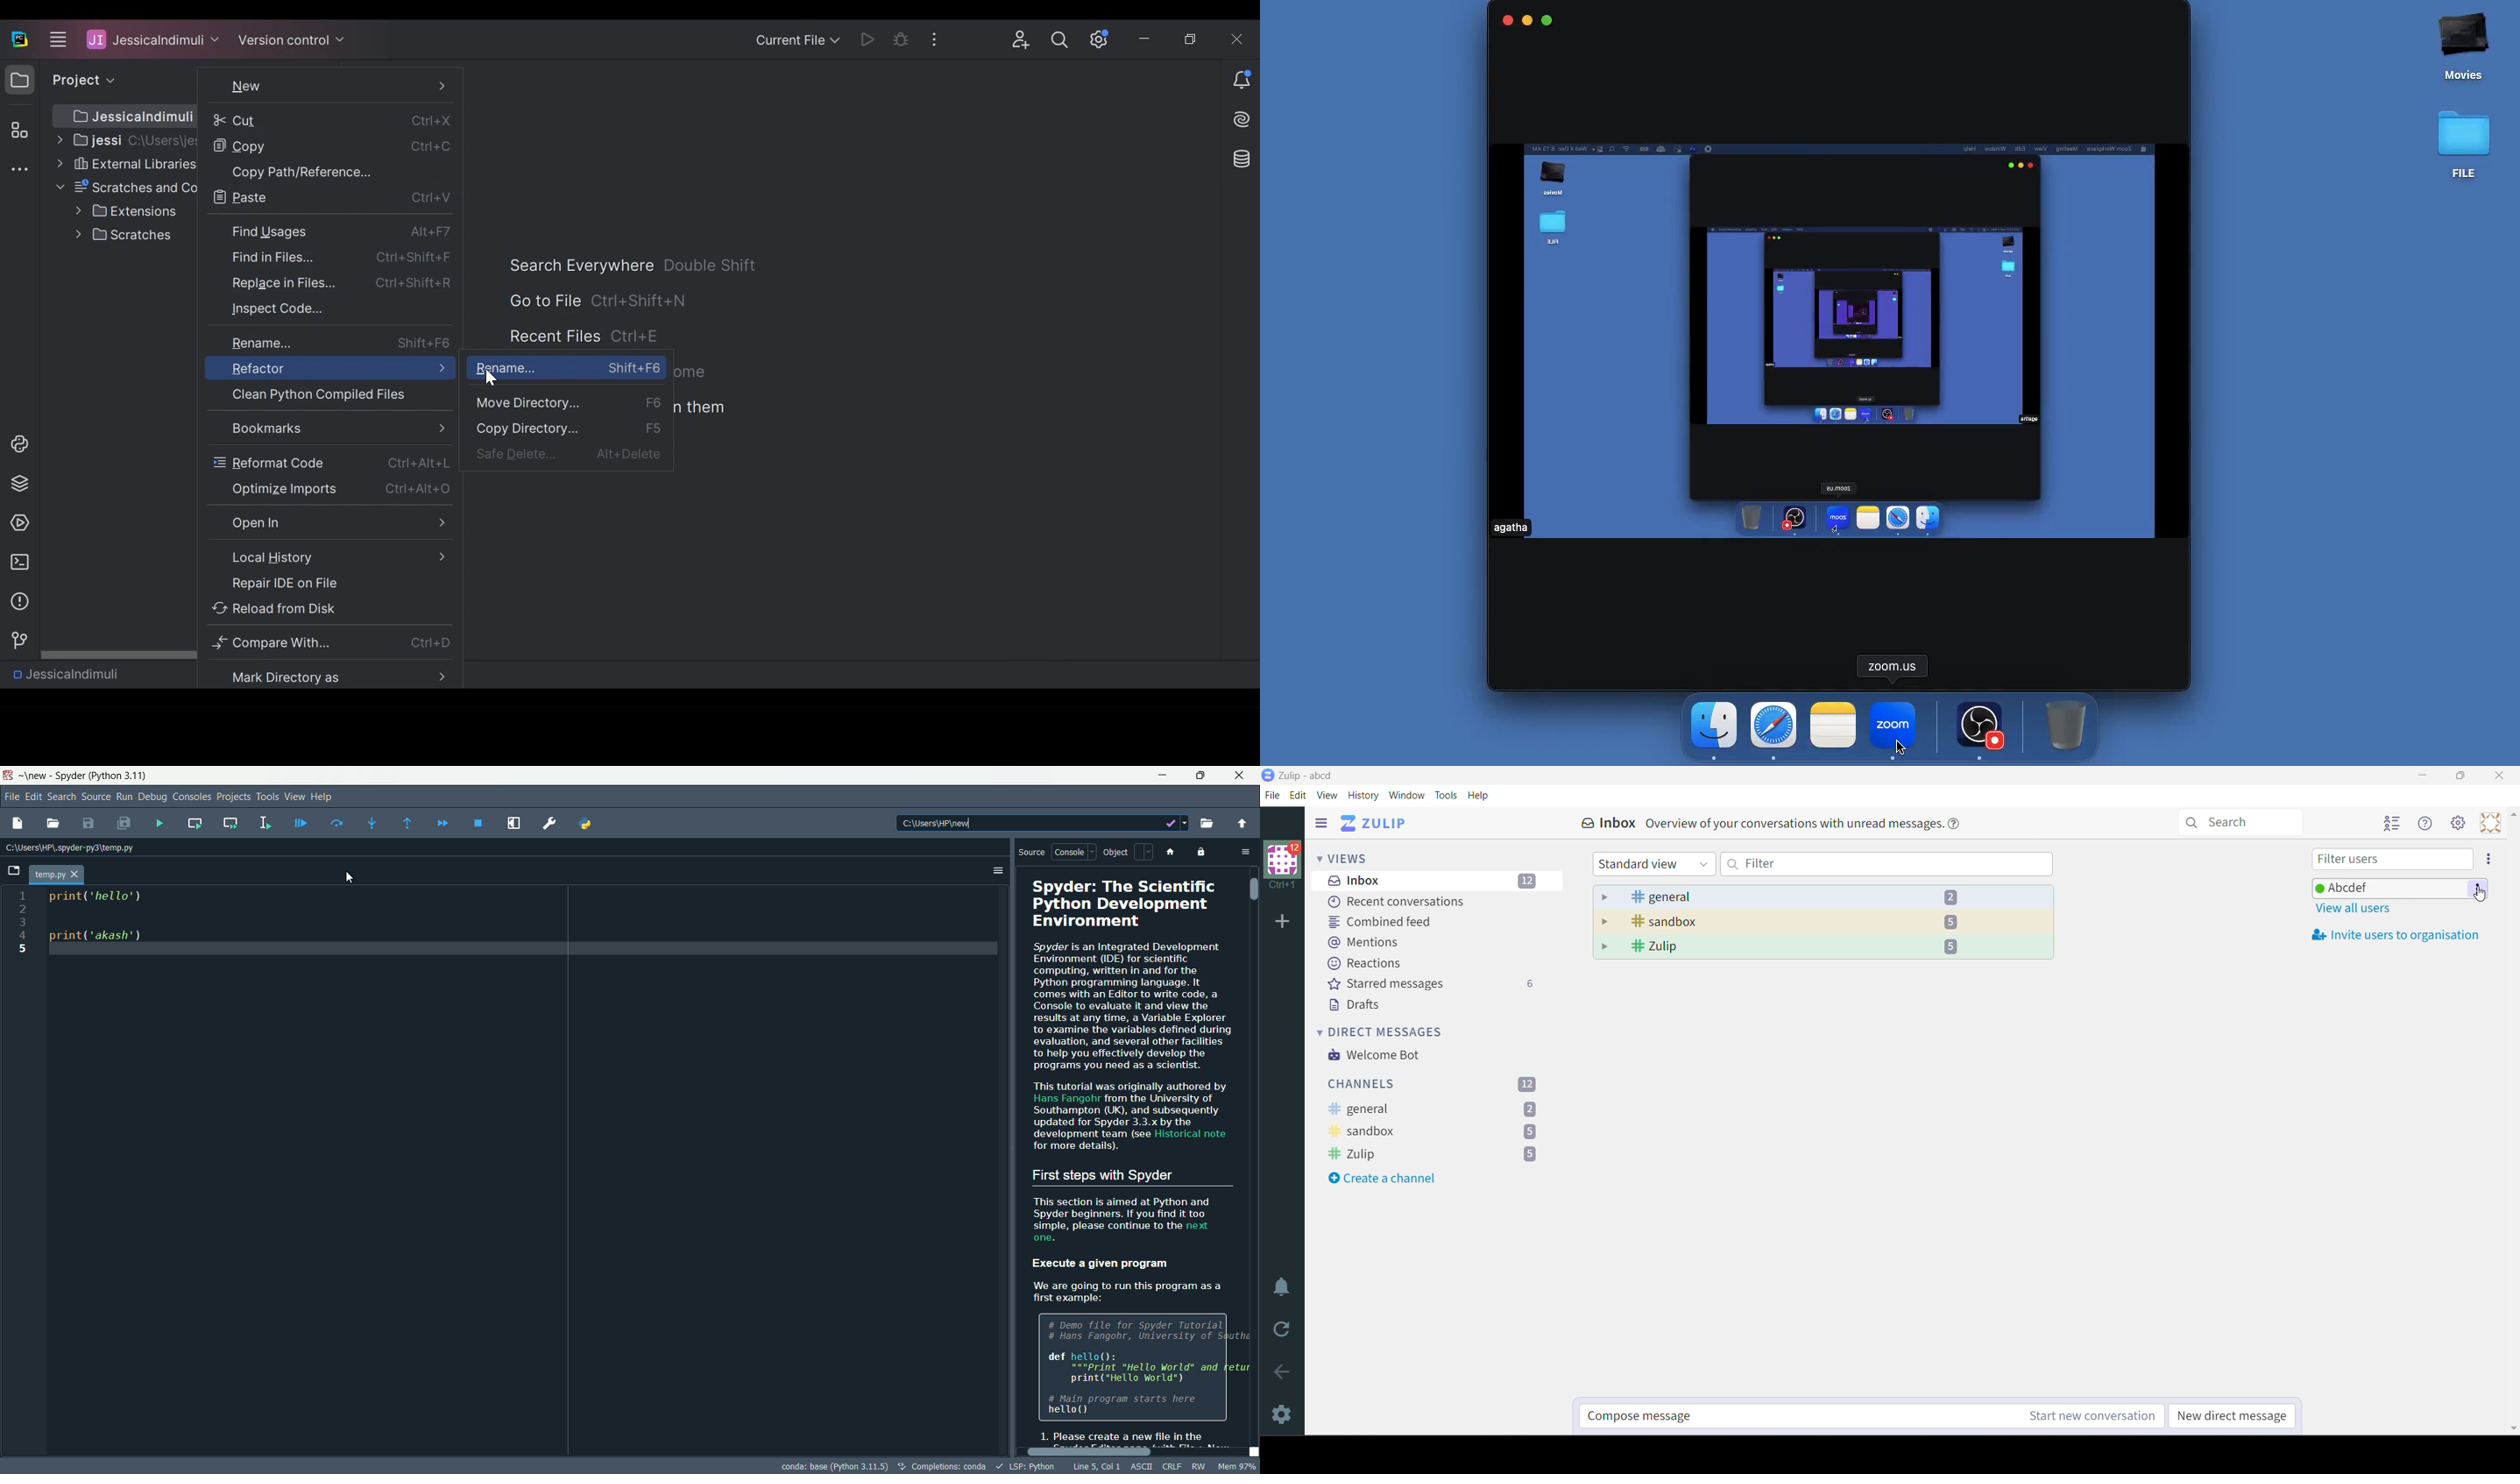 The image size is (2520, 1484). I want to click on Horizontal Scroll bar, so click(117, 654).